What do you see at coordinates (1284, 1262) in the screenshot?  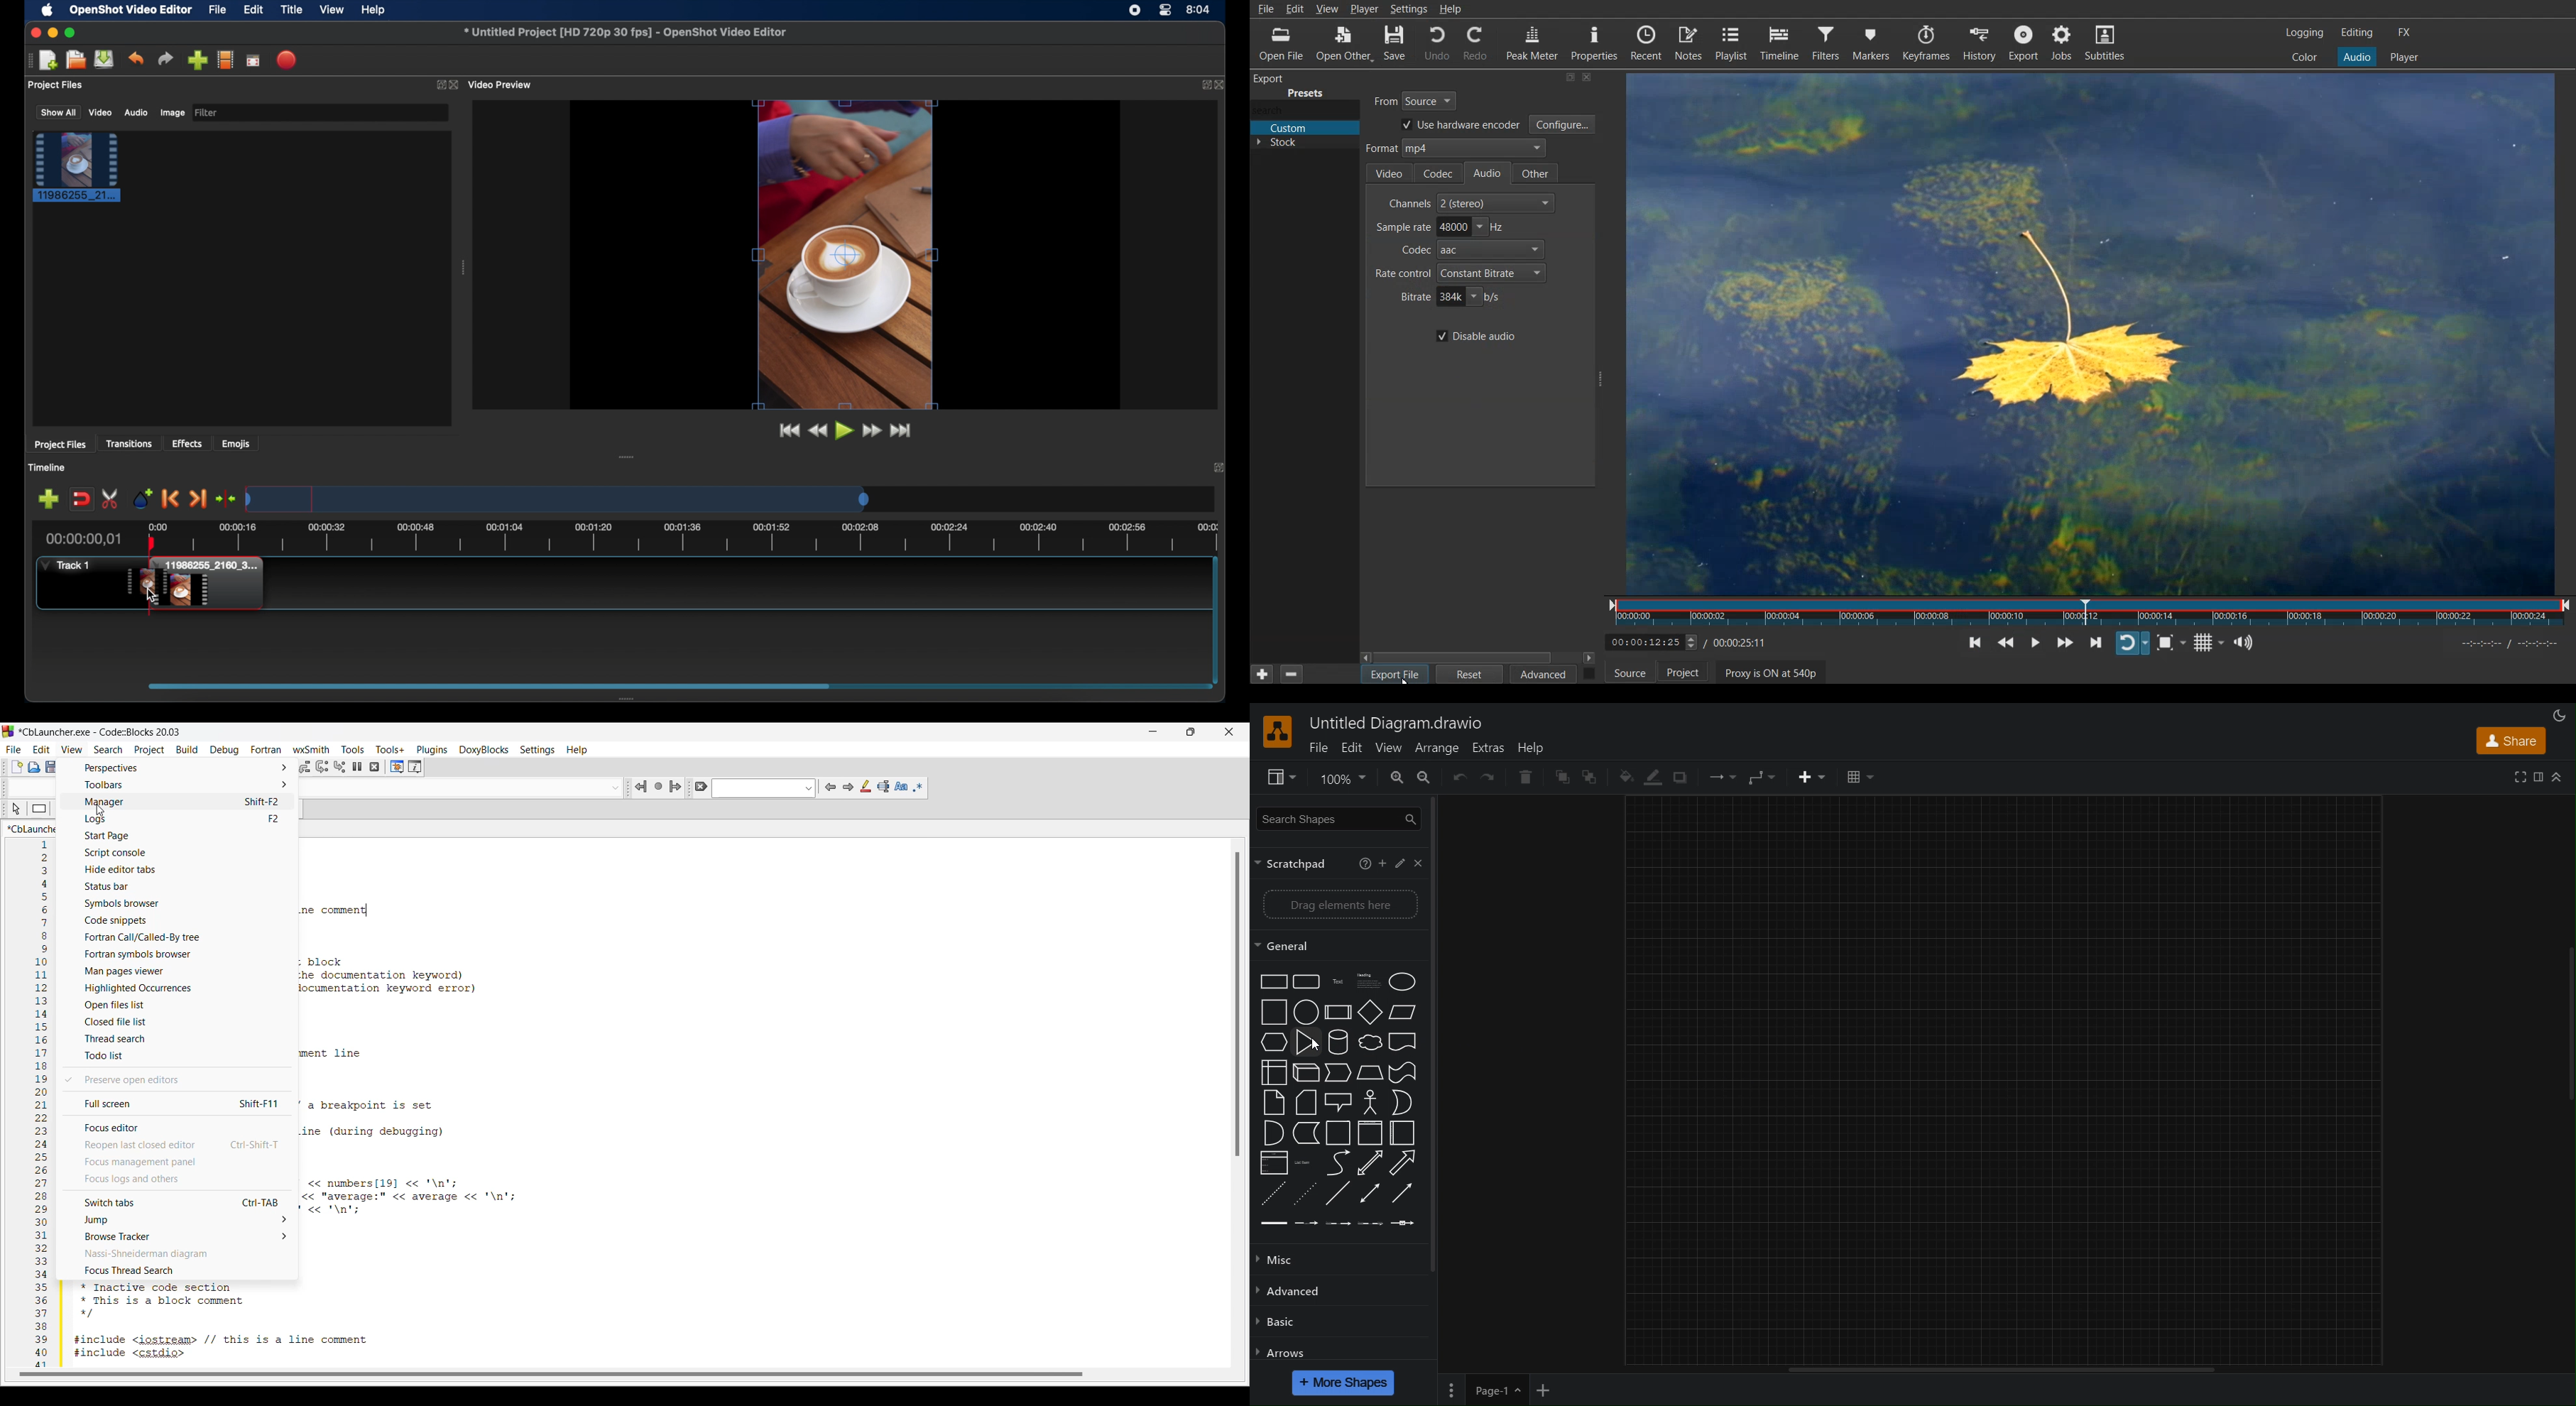 I see `Misc` at bounding box center [1284, 1262].